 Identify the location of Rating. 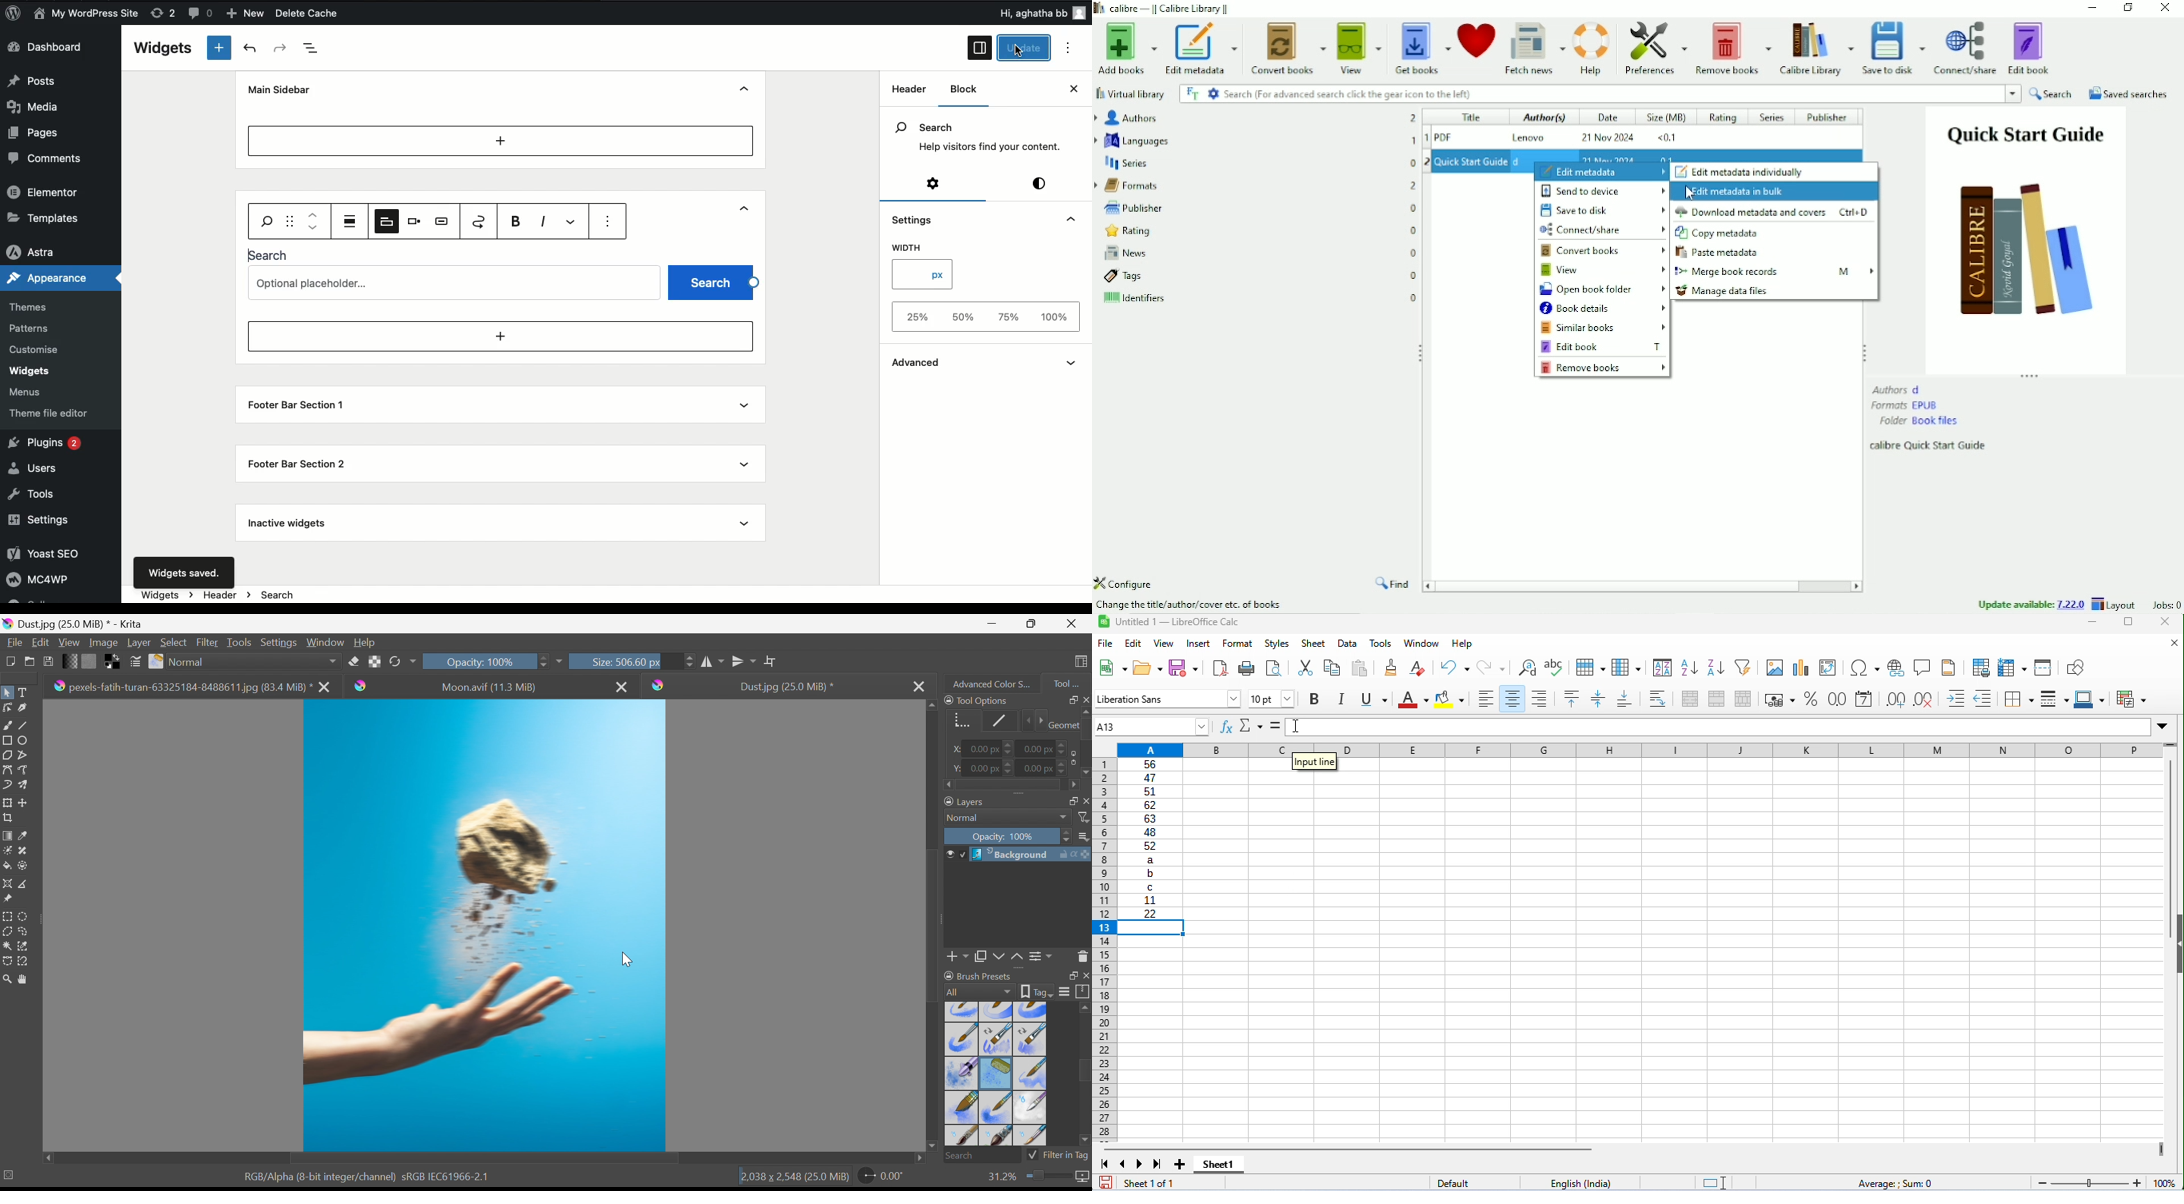
(1723, 118).